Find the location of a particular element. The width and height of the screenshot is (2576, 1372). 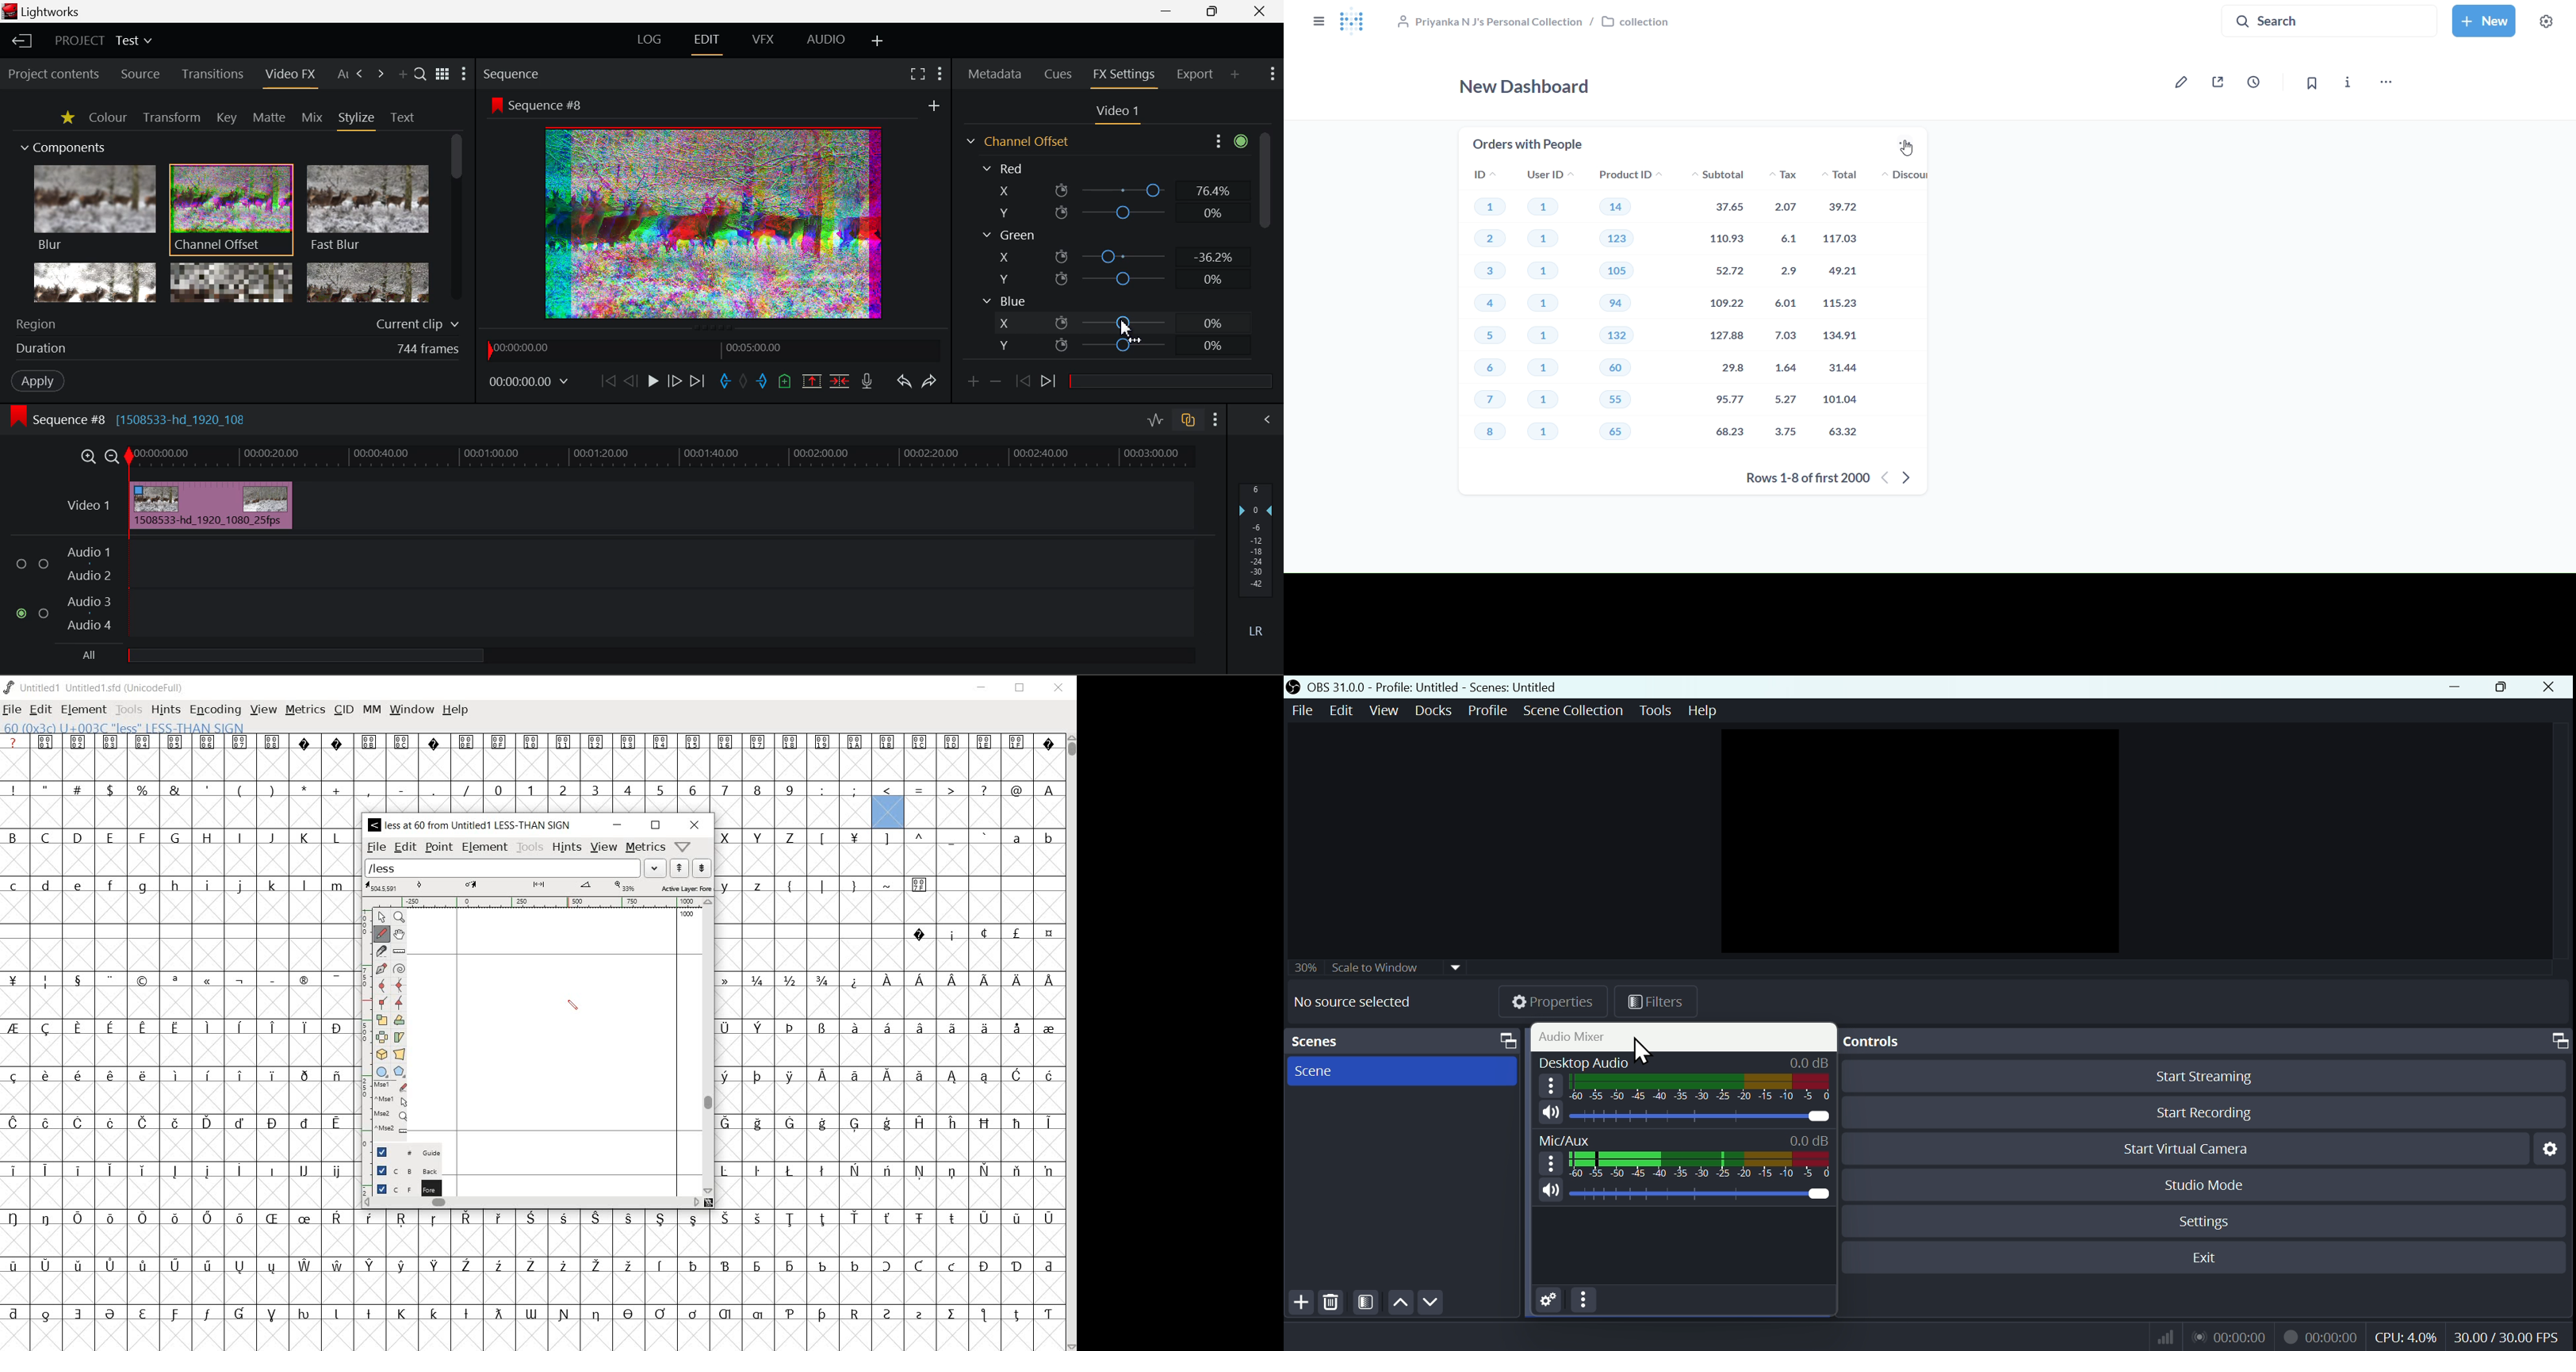

Effect Applied is located at coordinates (212, 503).